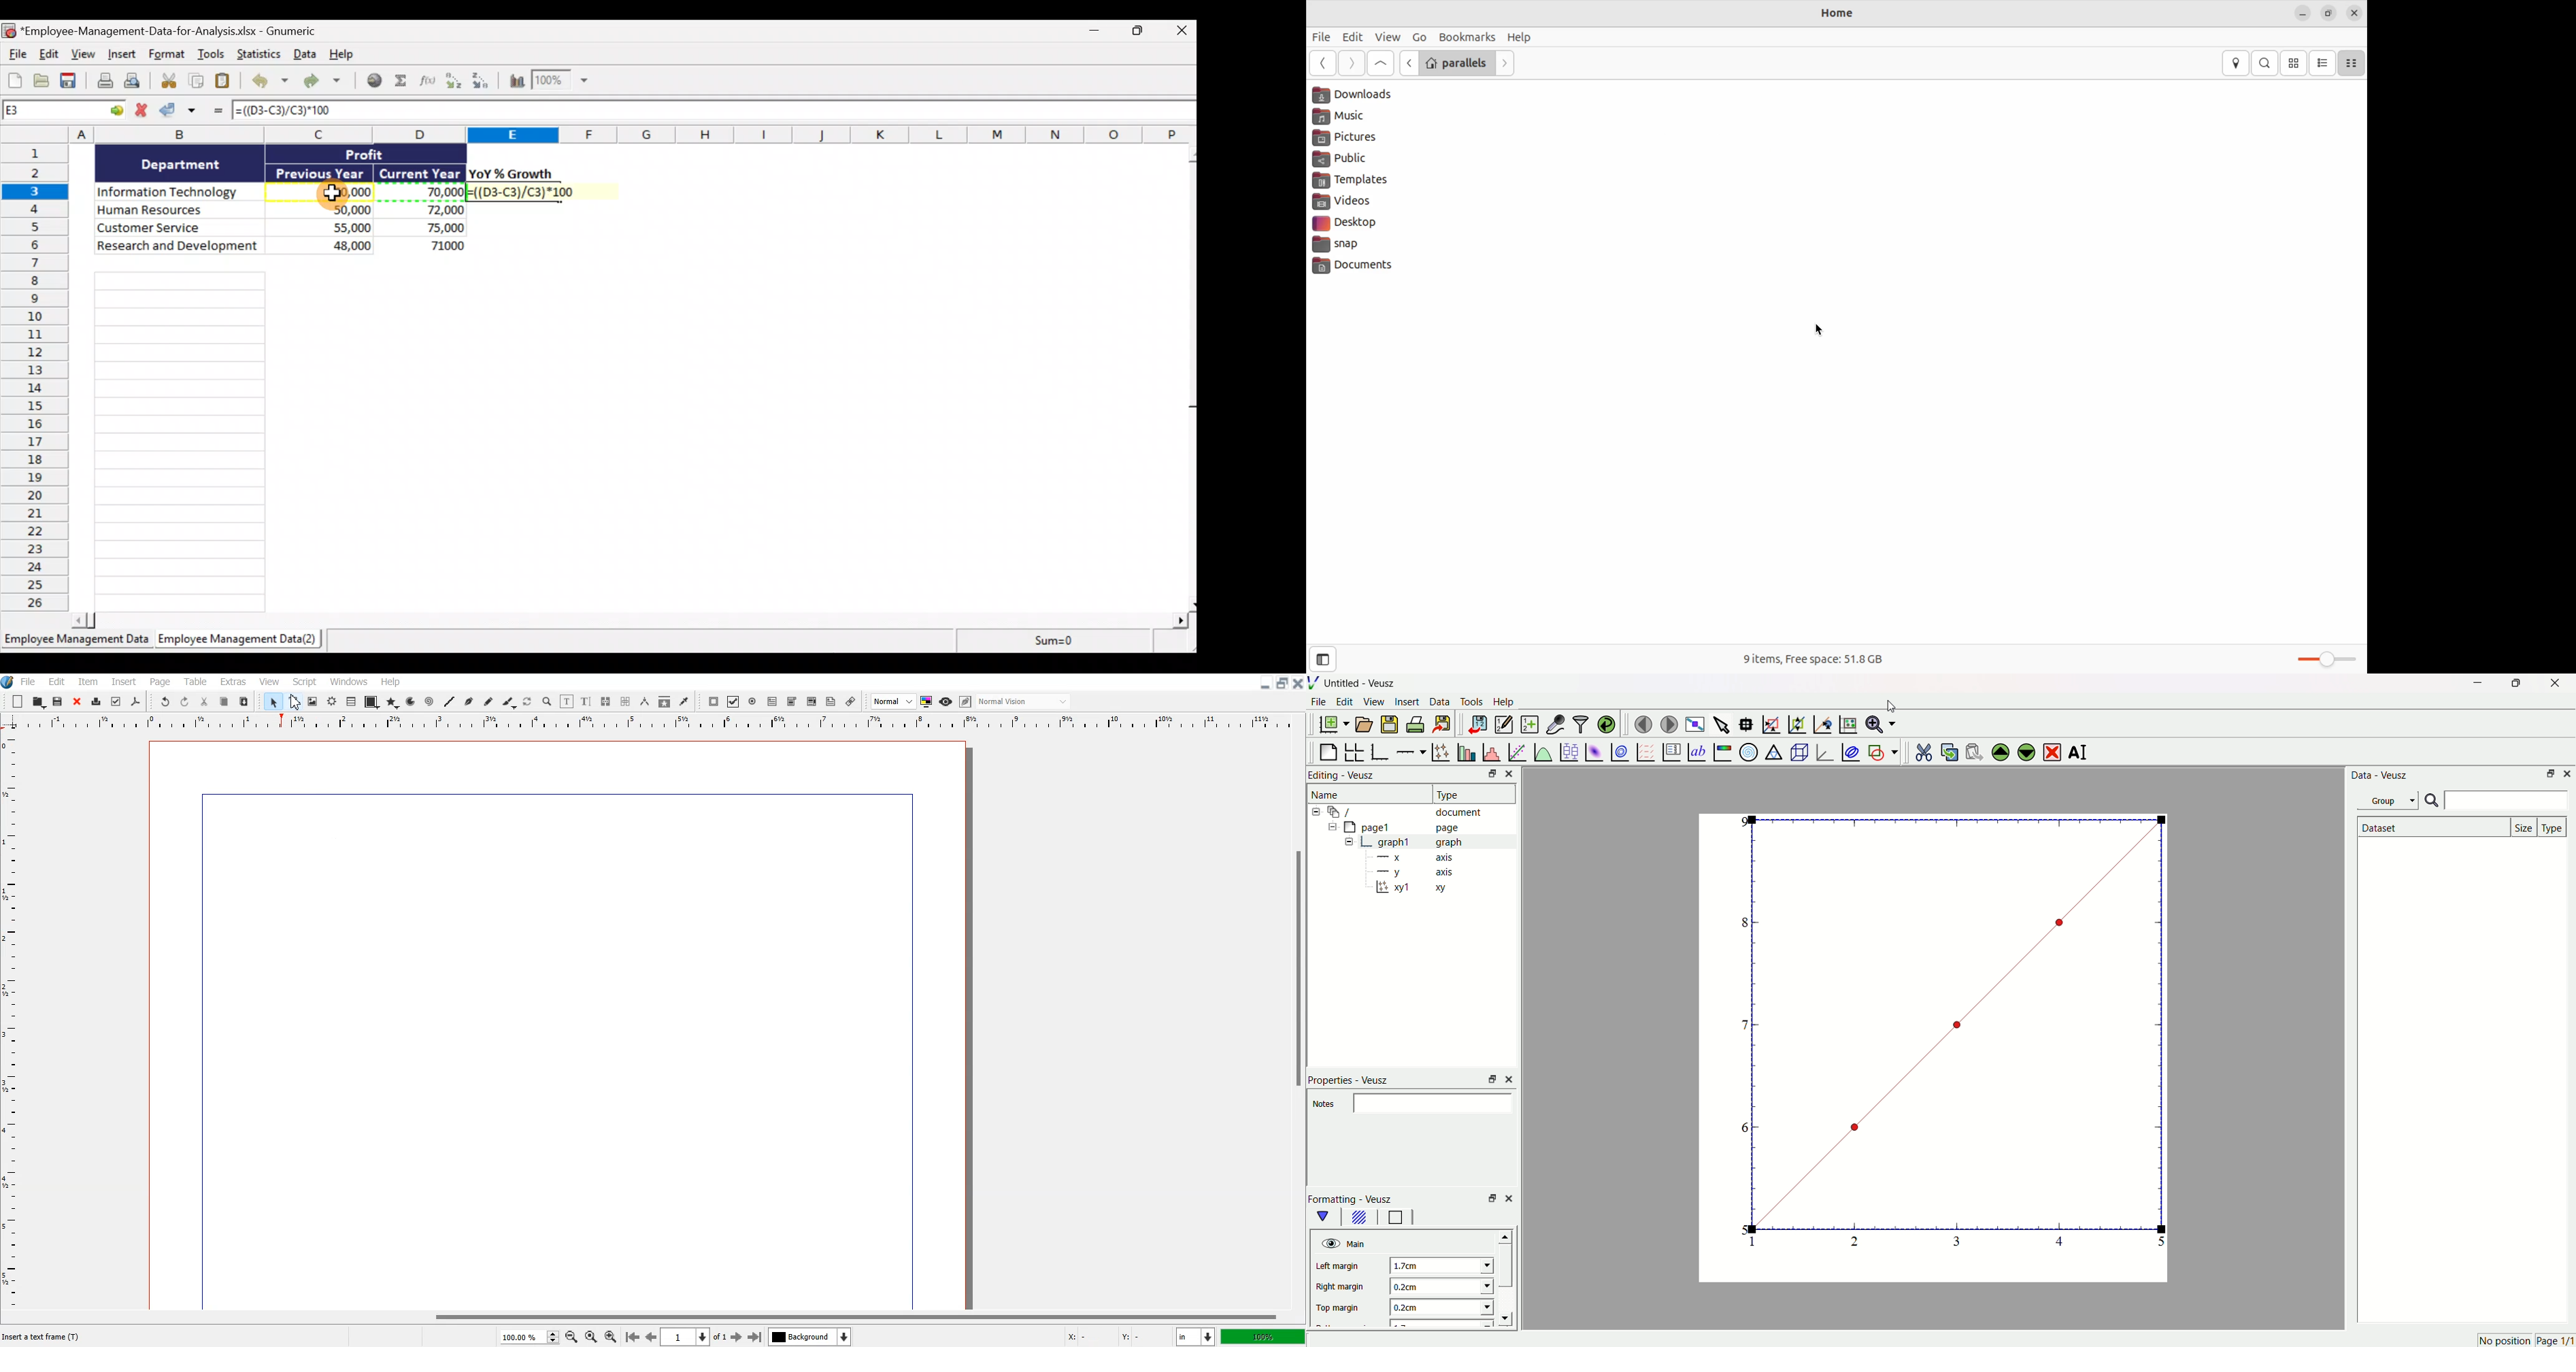 The width and height of the screenshot is (2576, 1372). I want to click on polar graphs, so click(1749, 750).